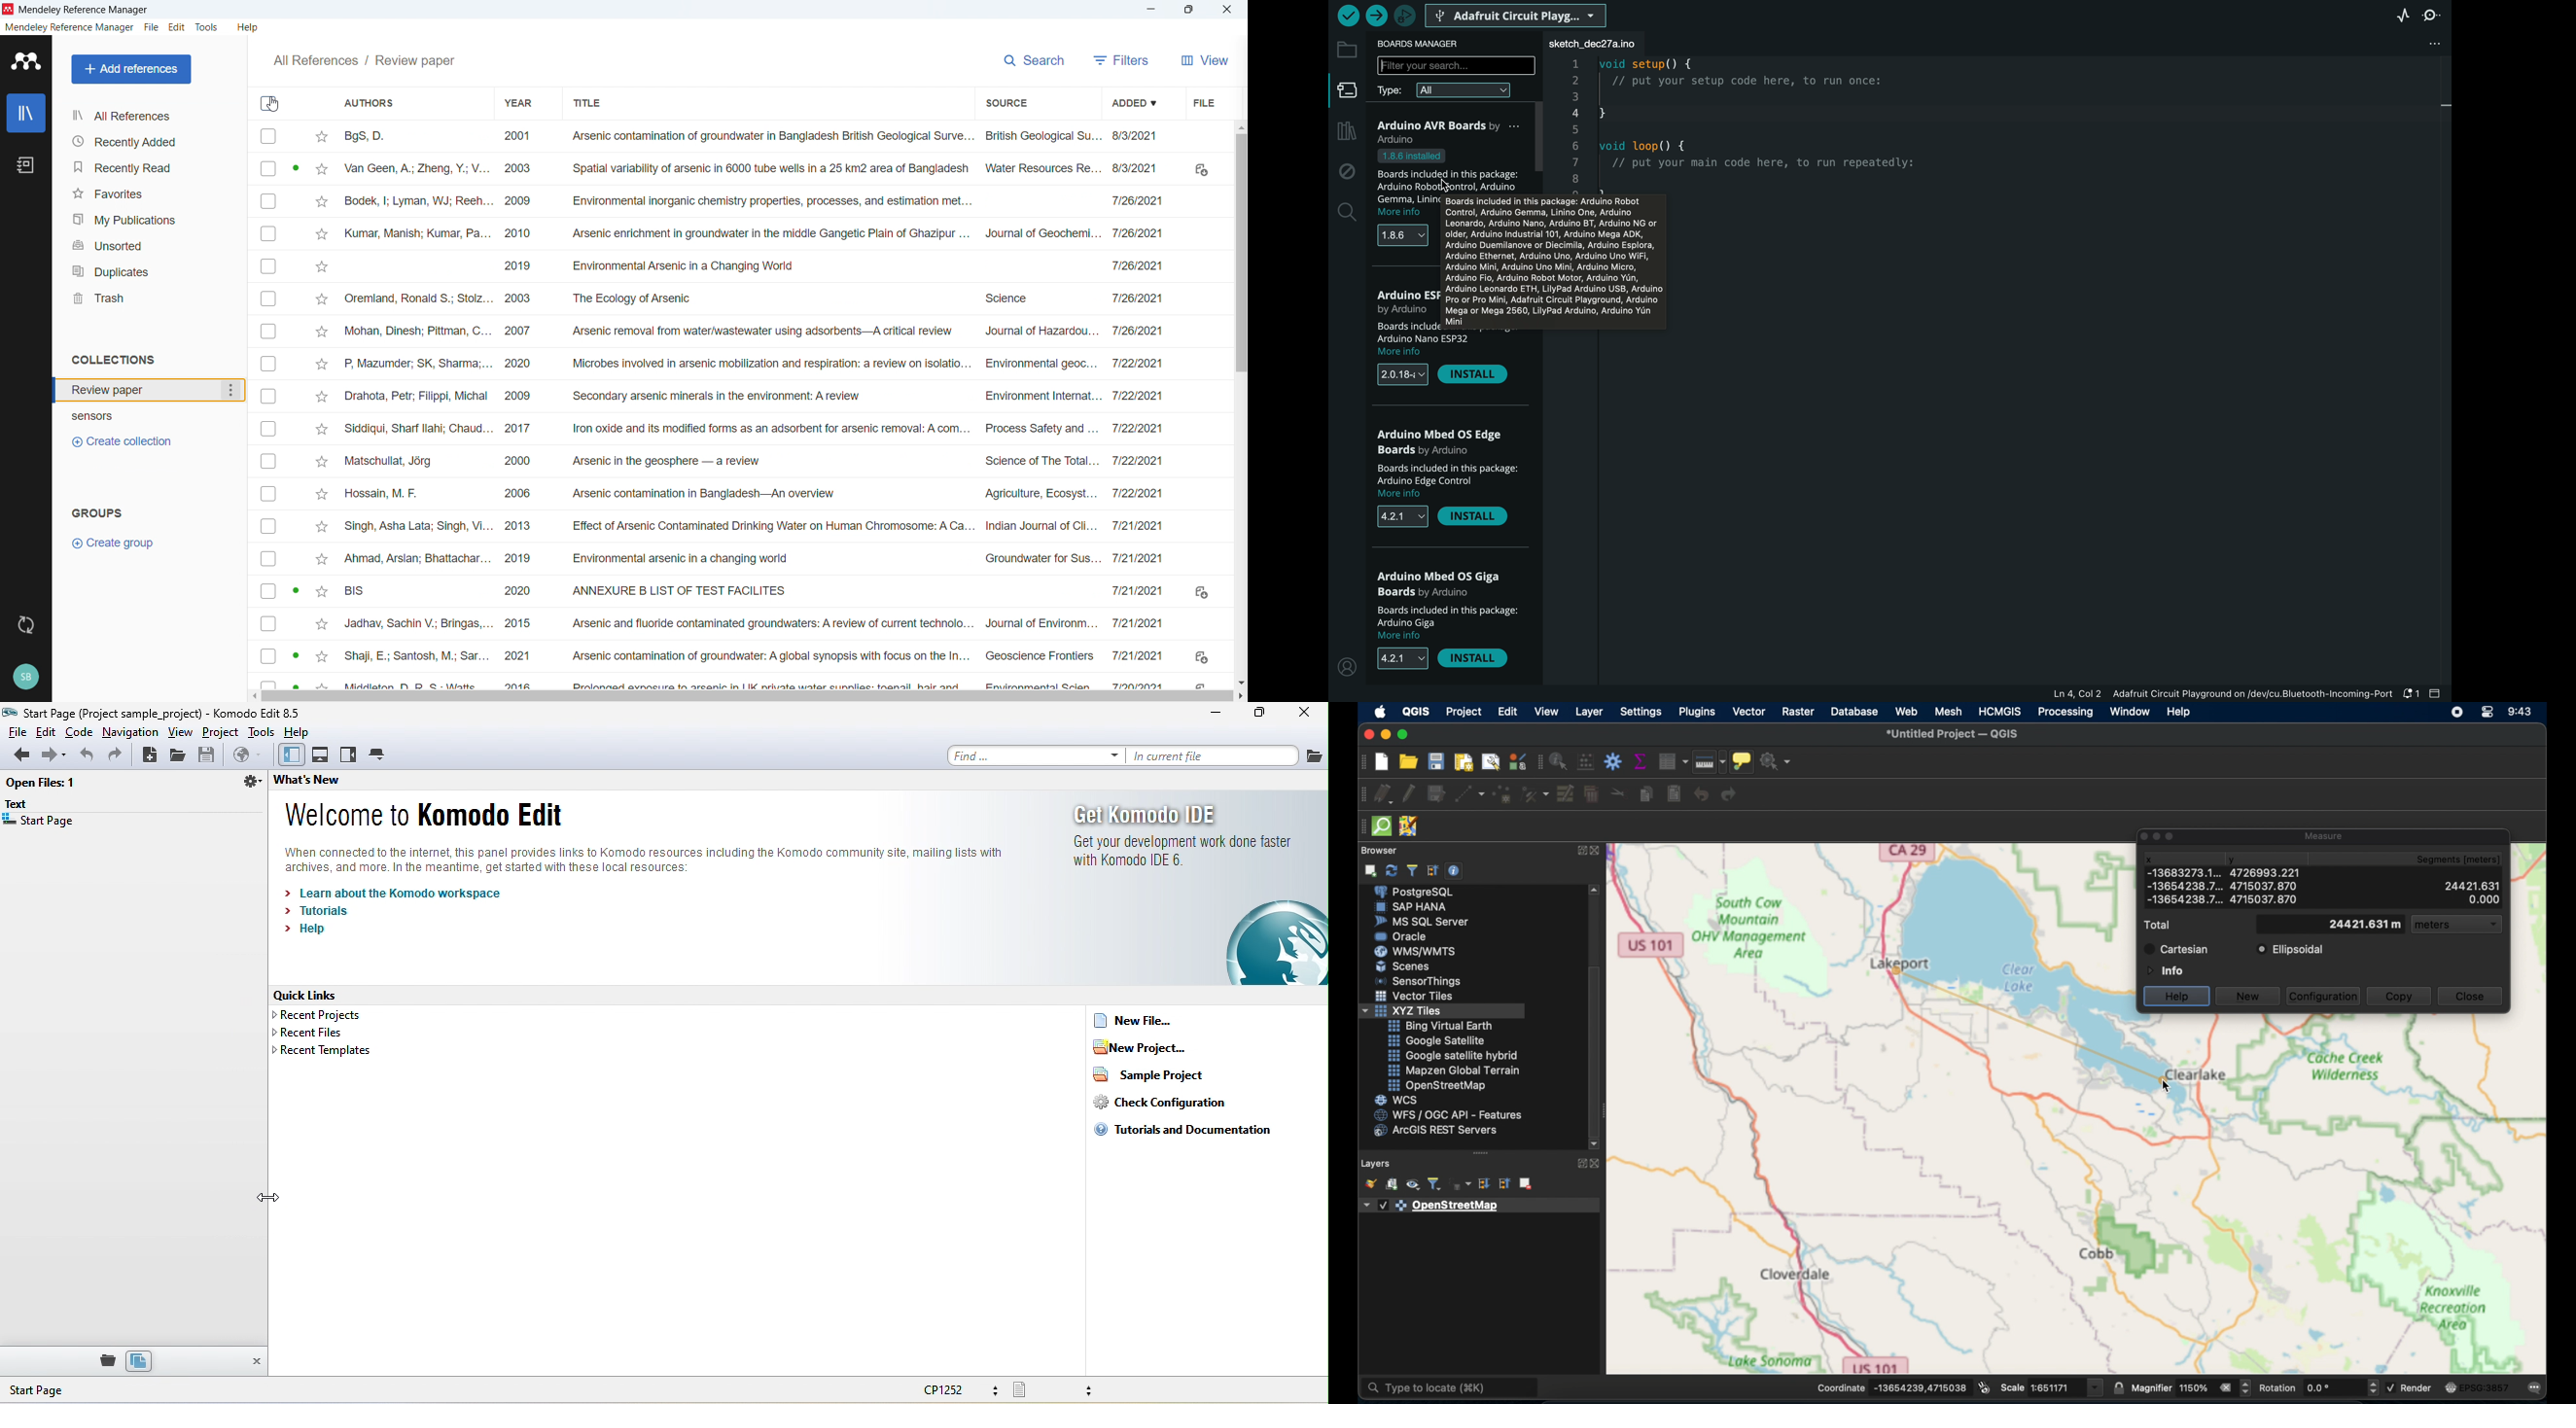 The height and width of the screenshot is (1428, 2576). Describe the element at coordinates (257, 696) in the screenshot. I see `Scroll left ` at that location.